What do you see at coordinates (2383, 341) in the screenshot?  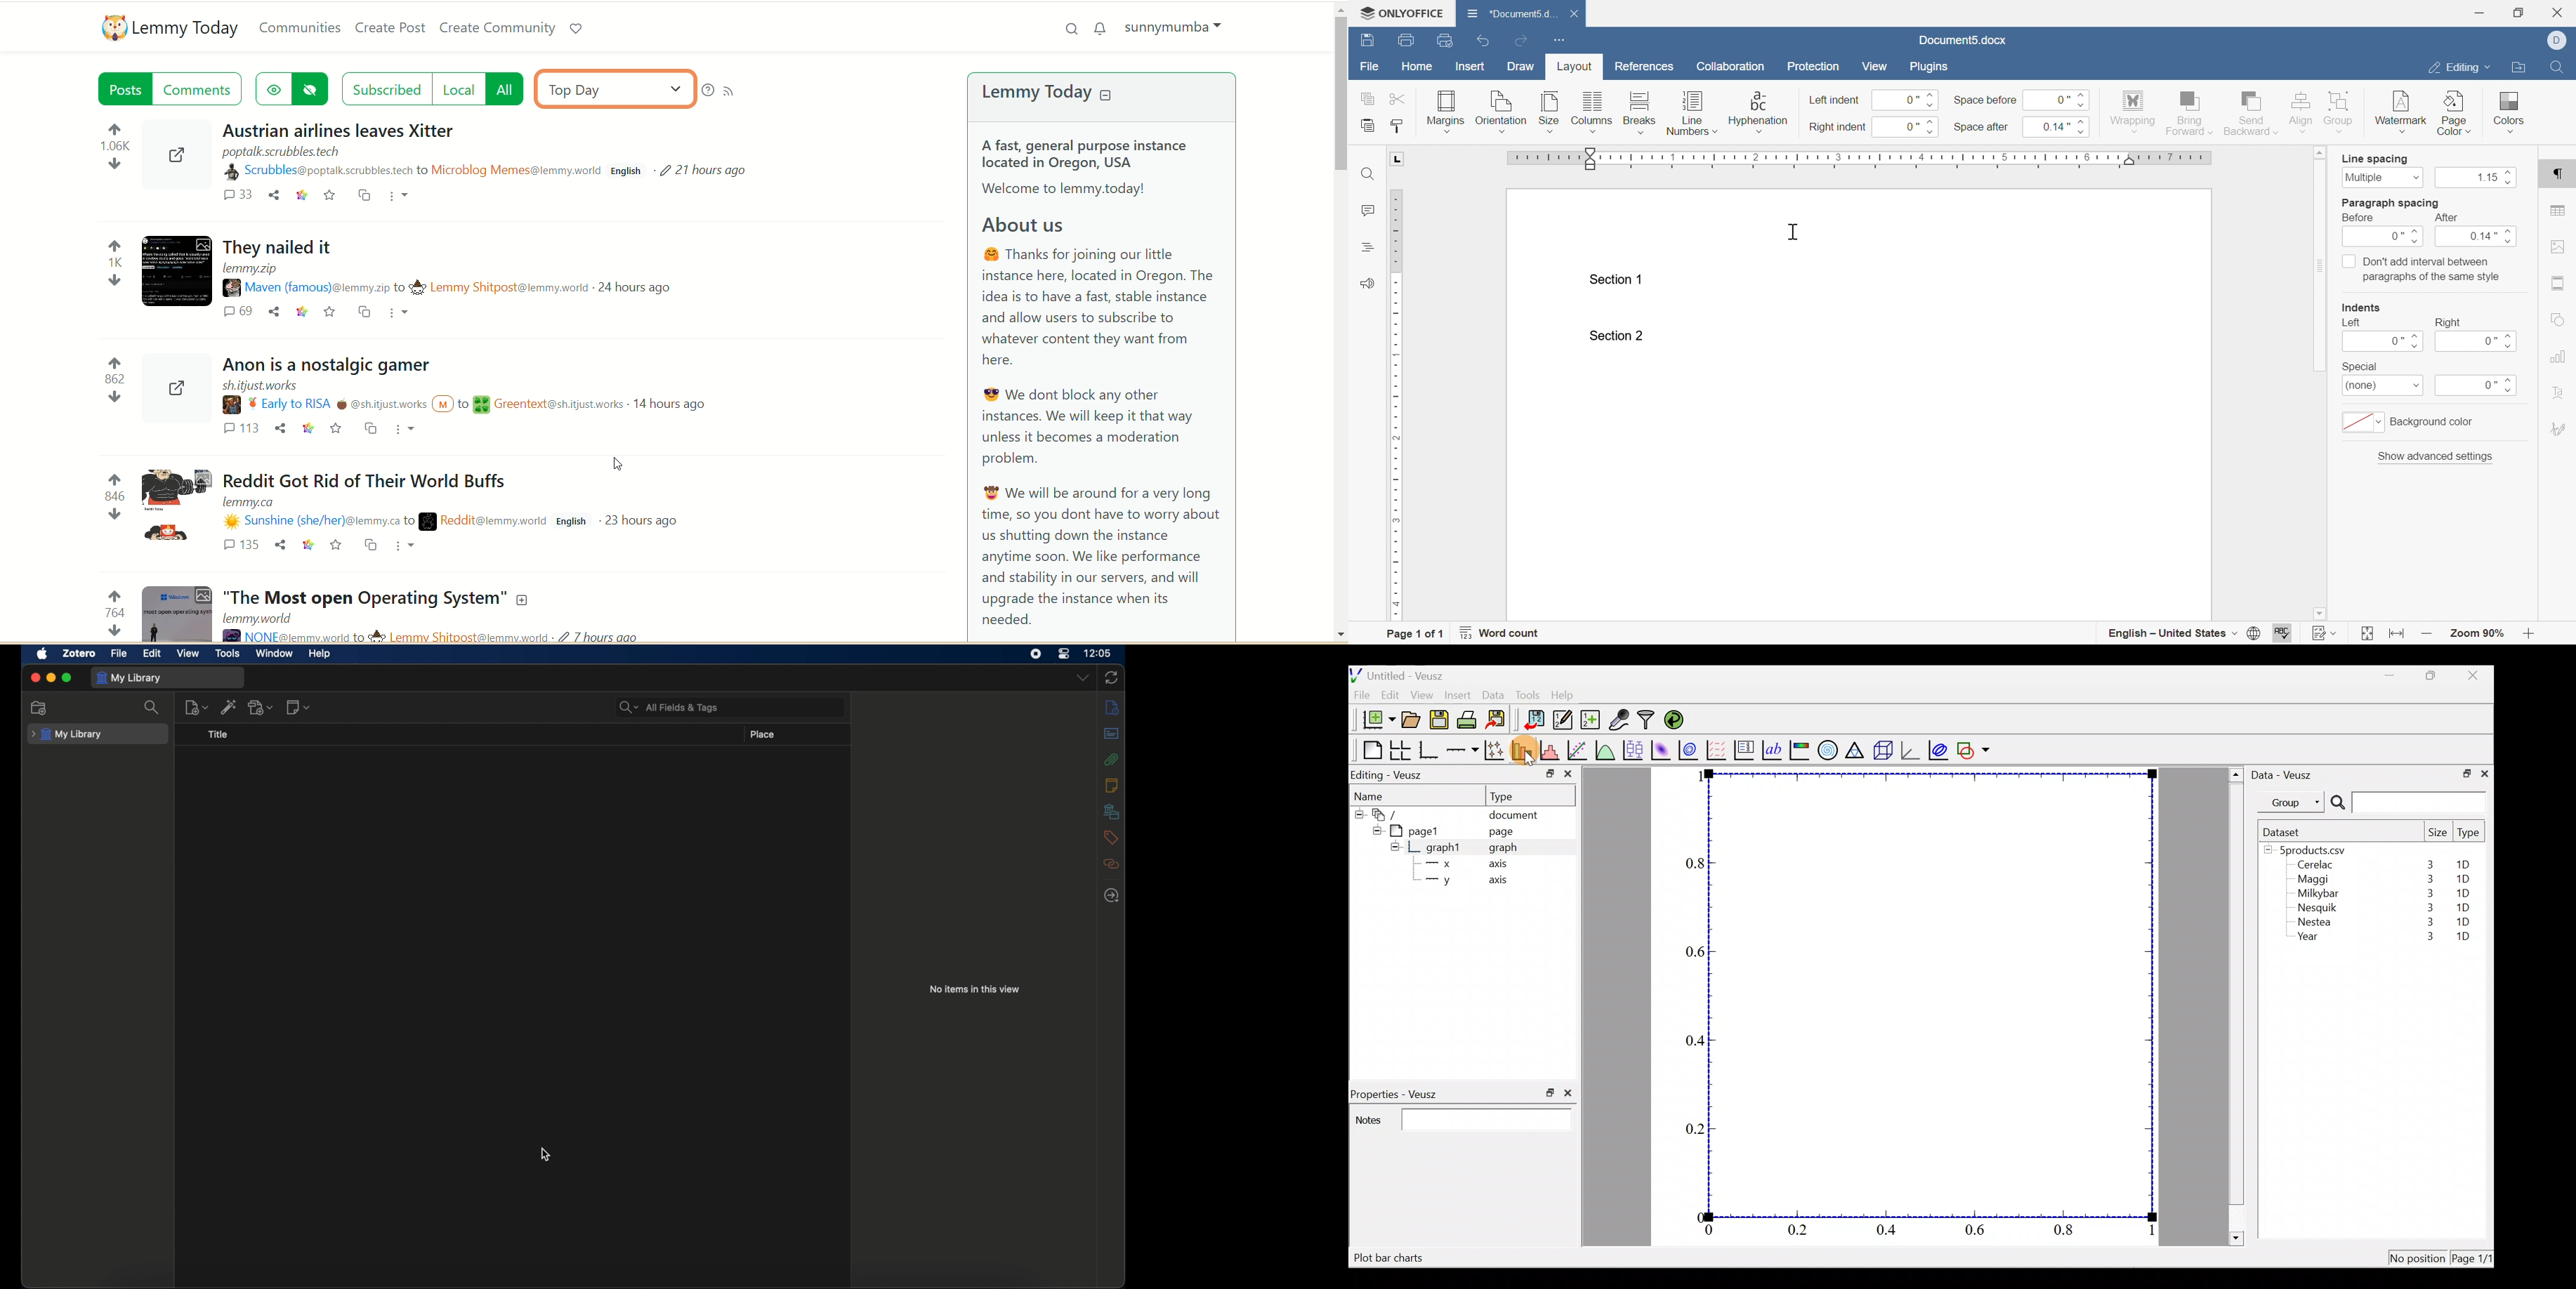 I see `0` at bounding box center [2383, 341].